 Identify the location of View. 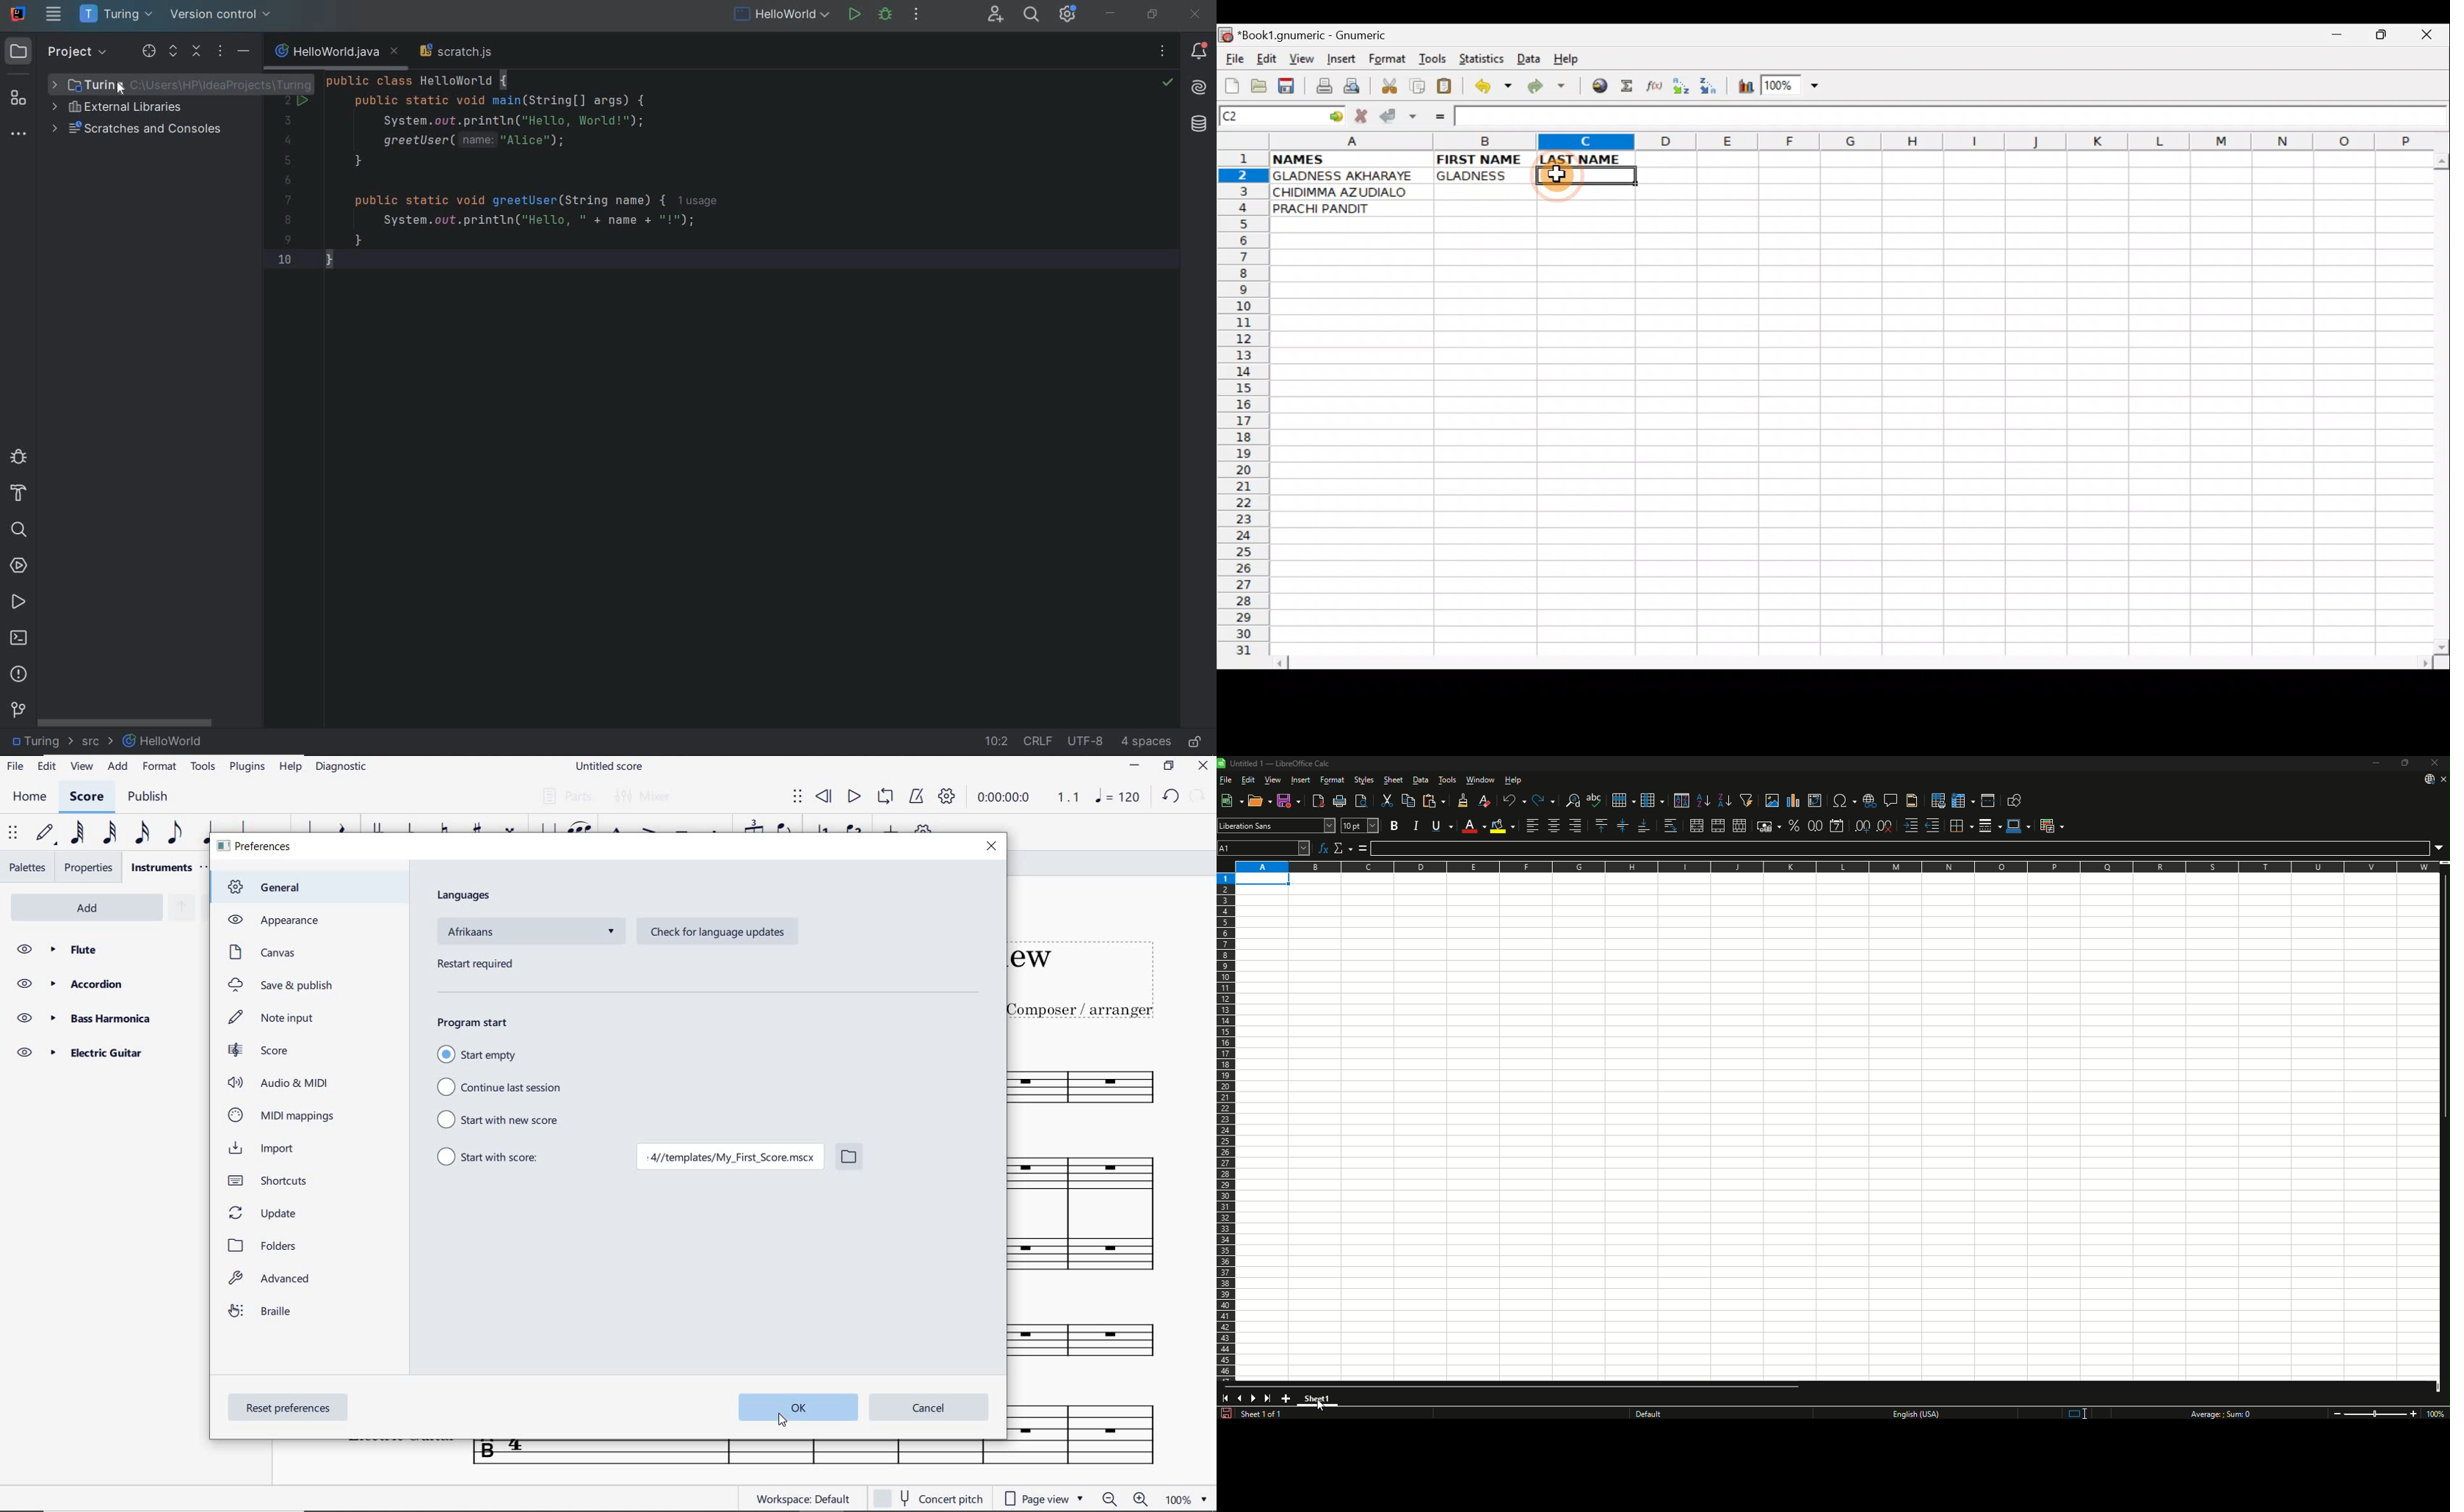
(1298, 58).